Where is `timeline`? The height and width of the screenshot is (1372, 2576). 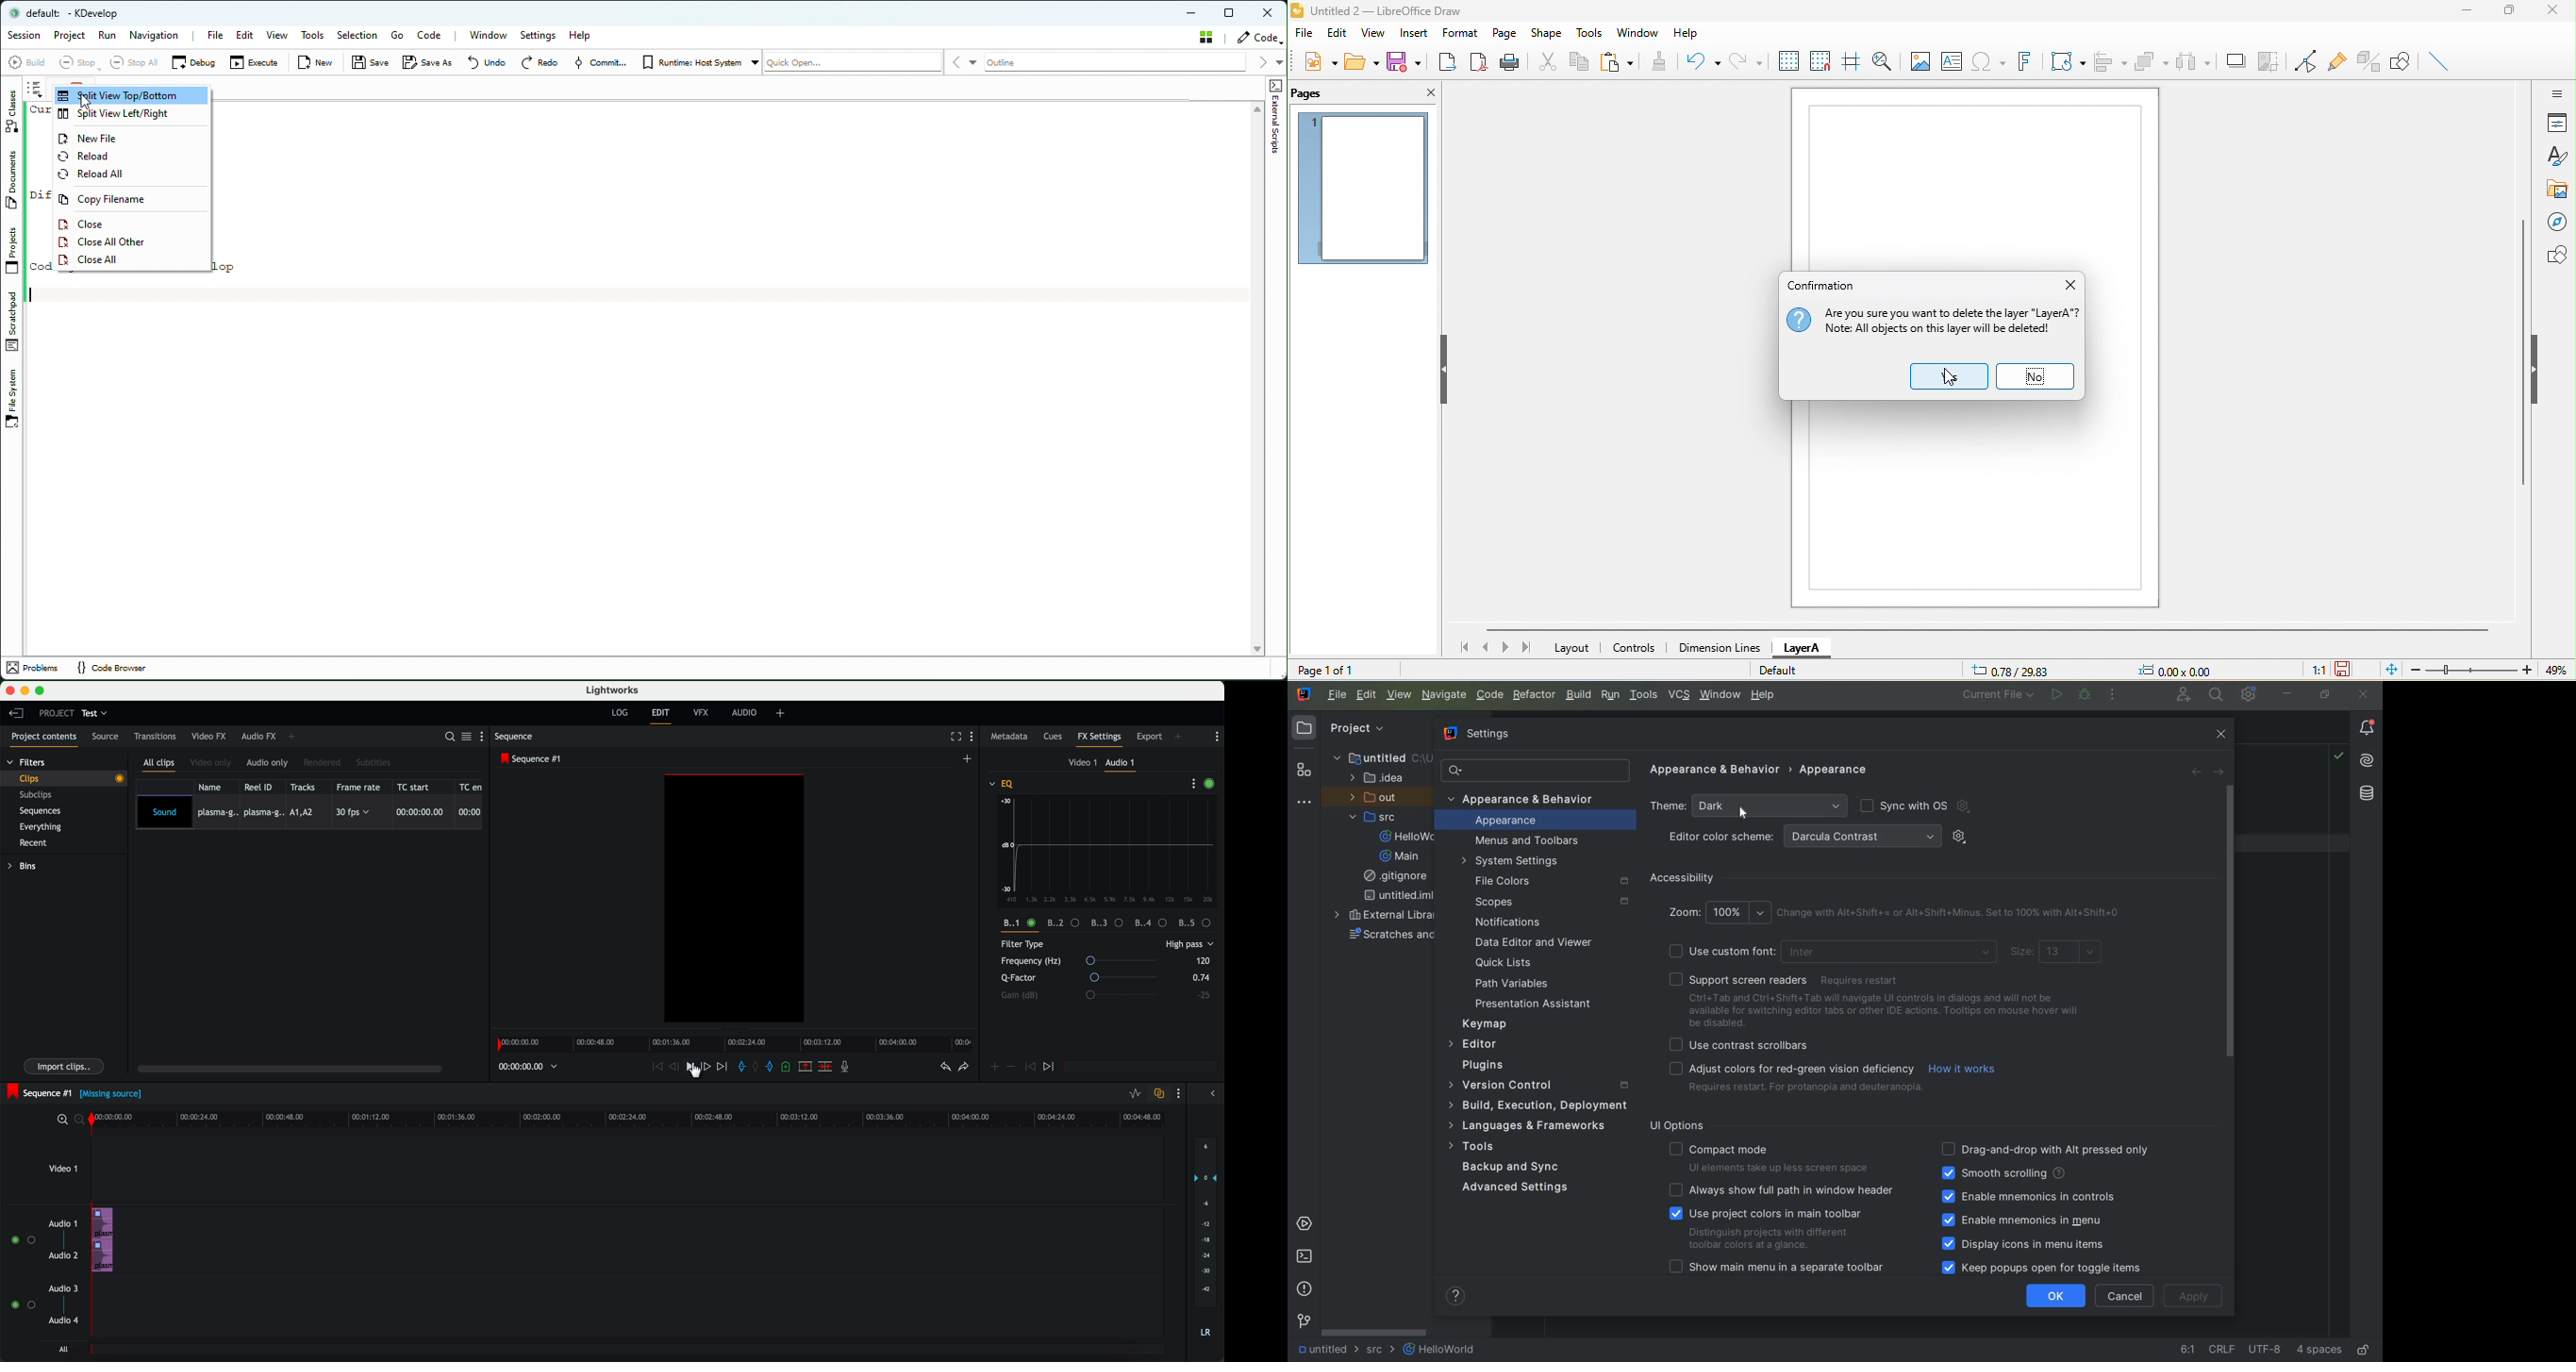
timeline is located at coordinates (635, 1119).